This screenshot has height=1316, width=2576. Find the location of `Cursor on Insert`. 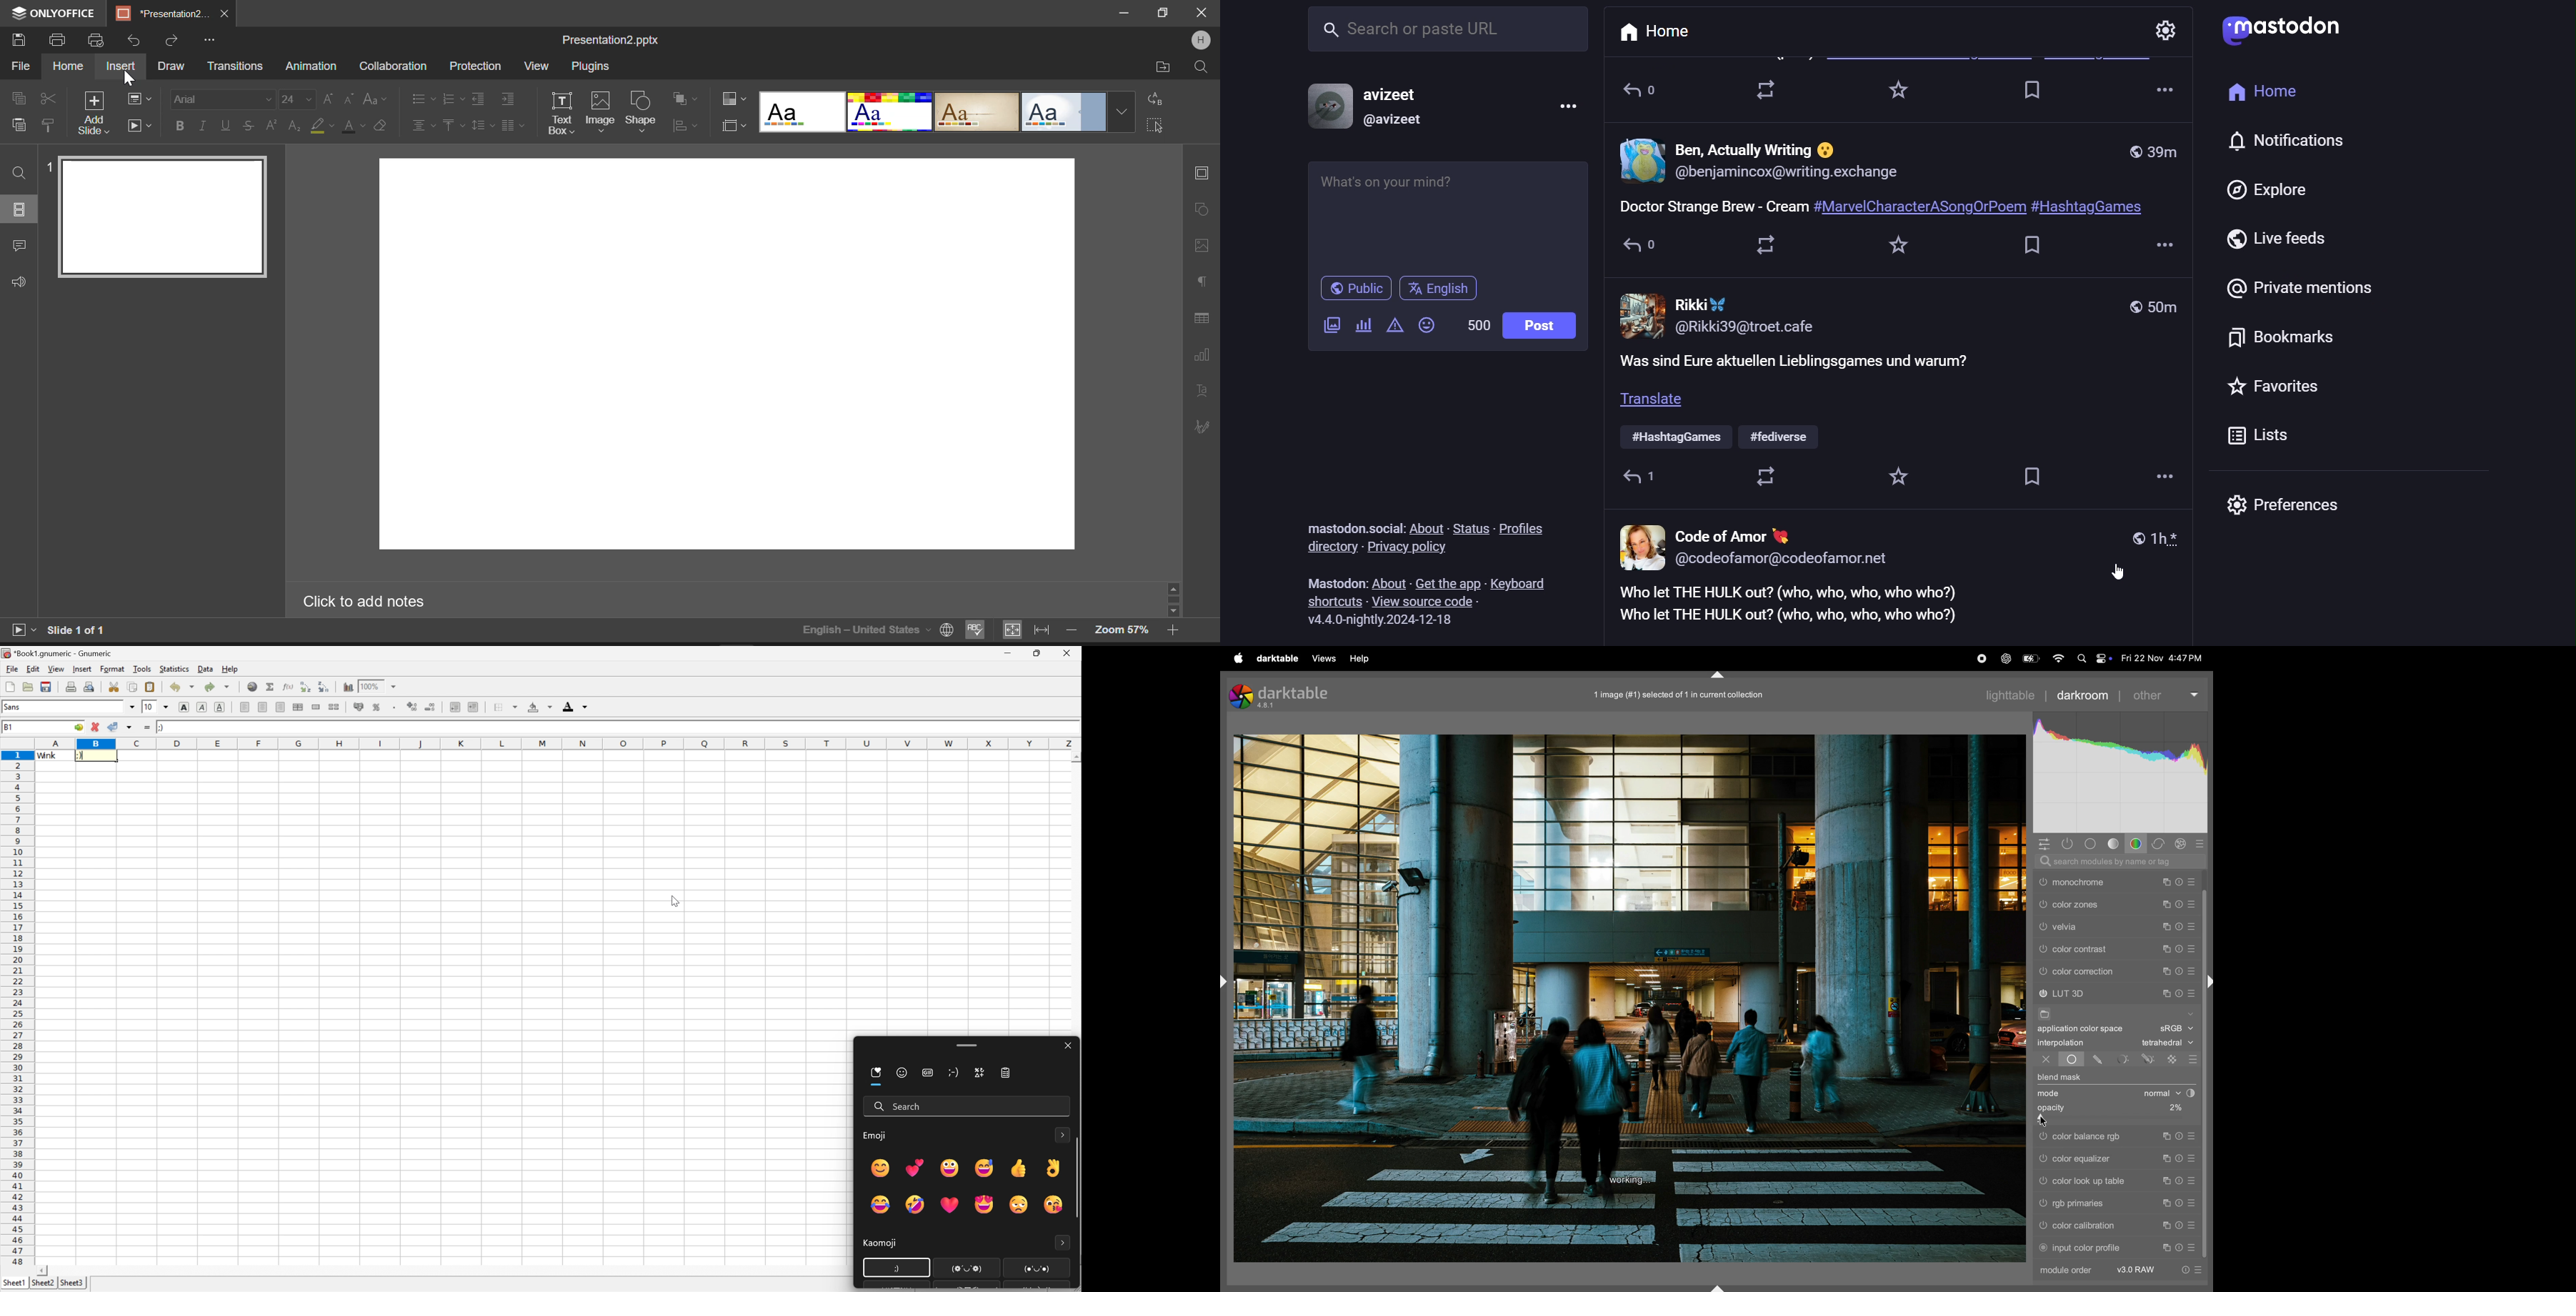

Cursor on Insert is located at coordinates (130, 79).